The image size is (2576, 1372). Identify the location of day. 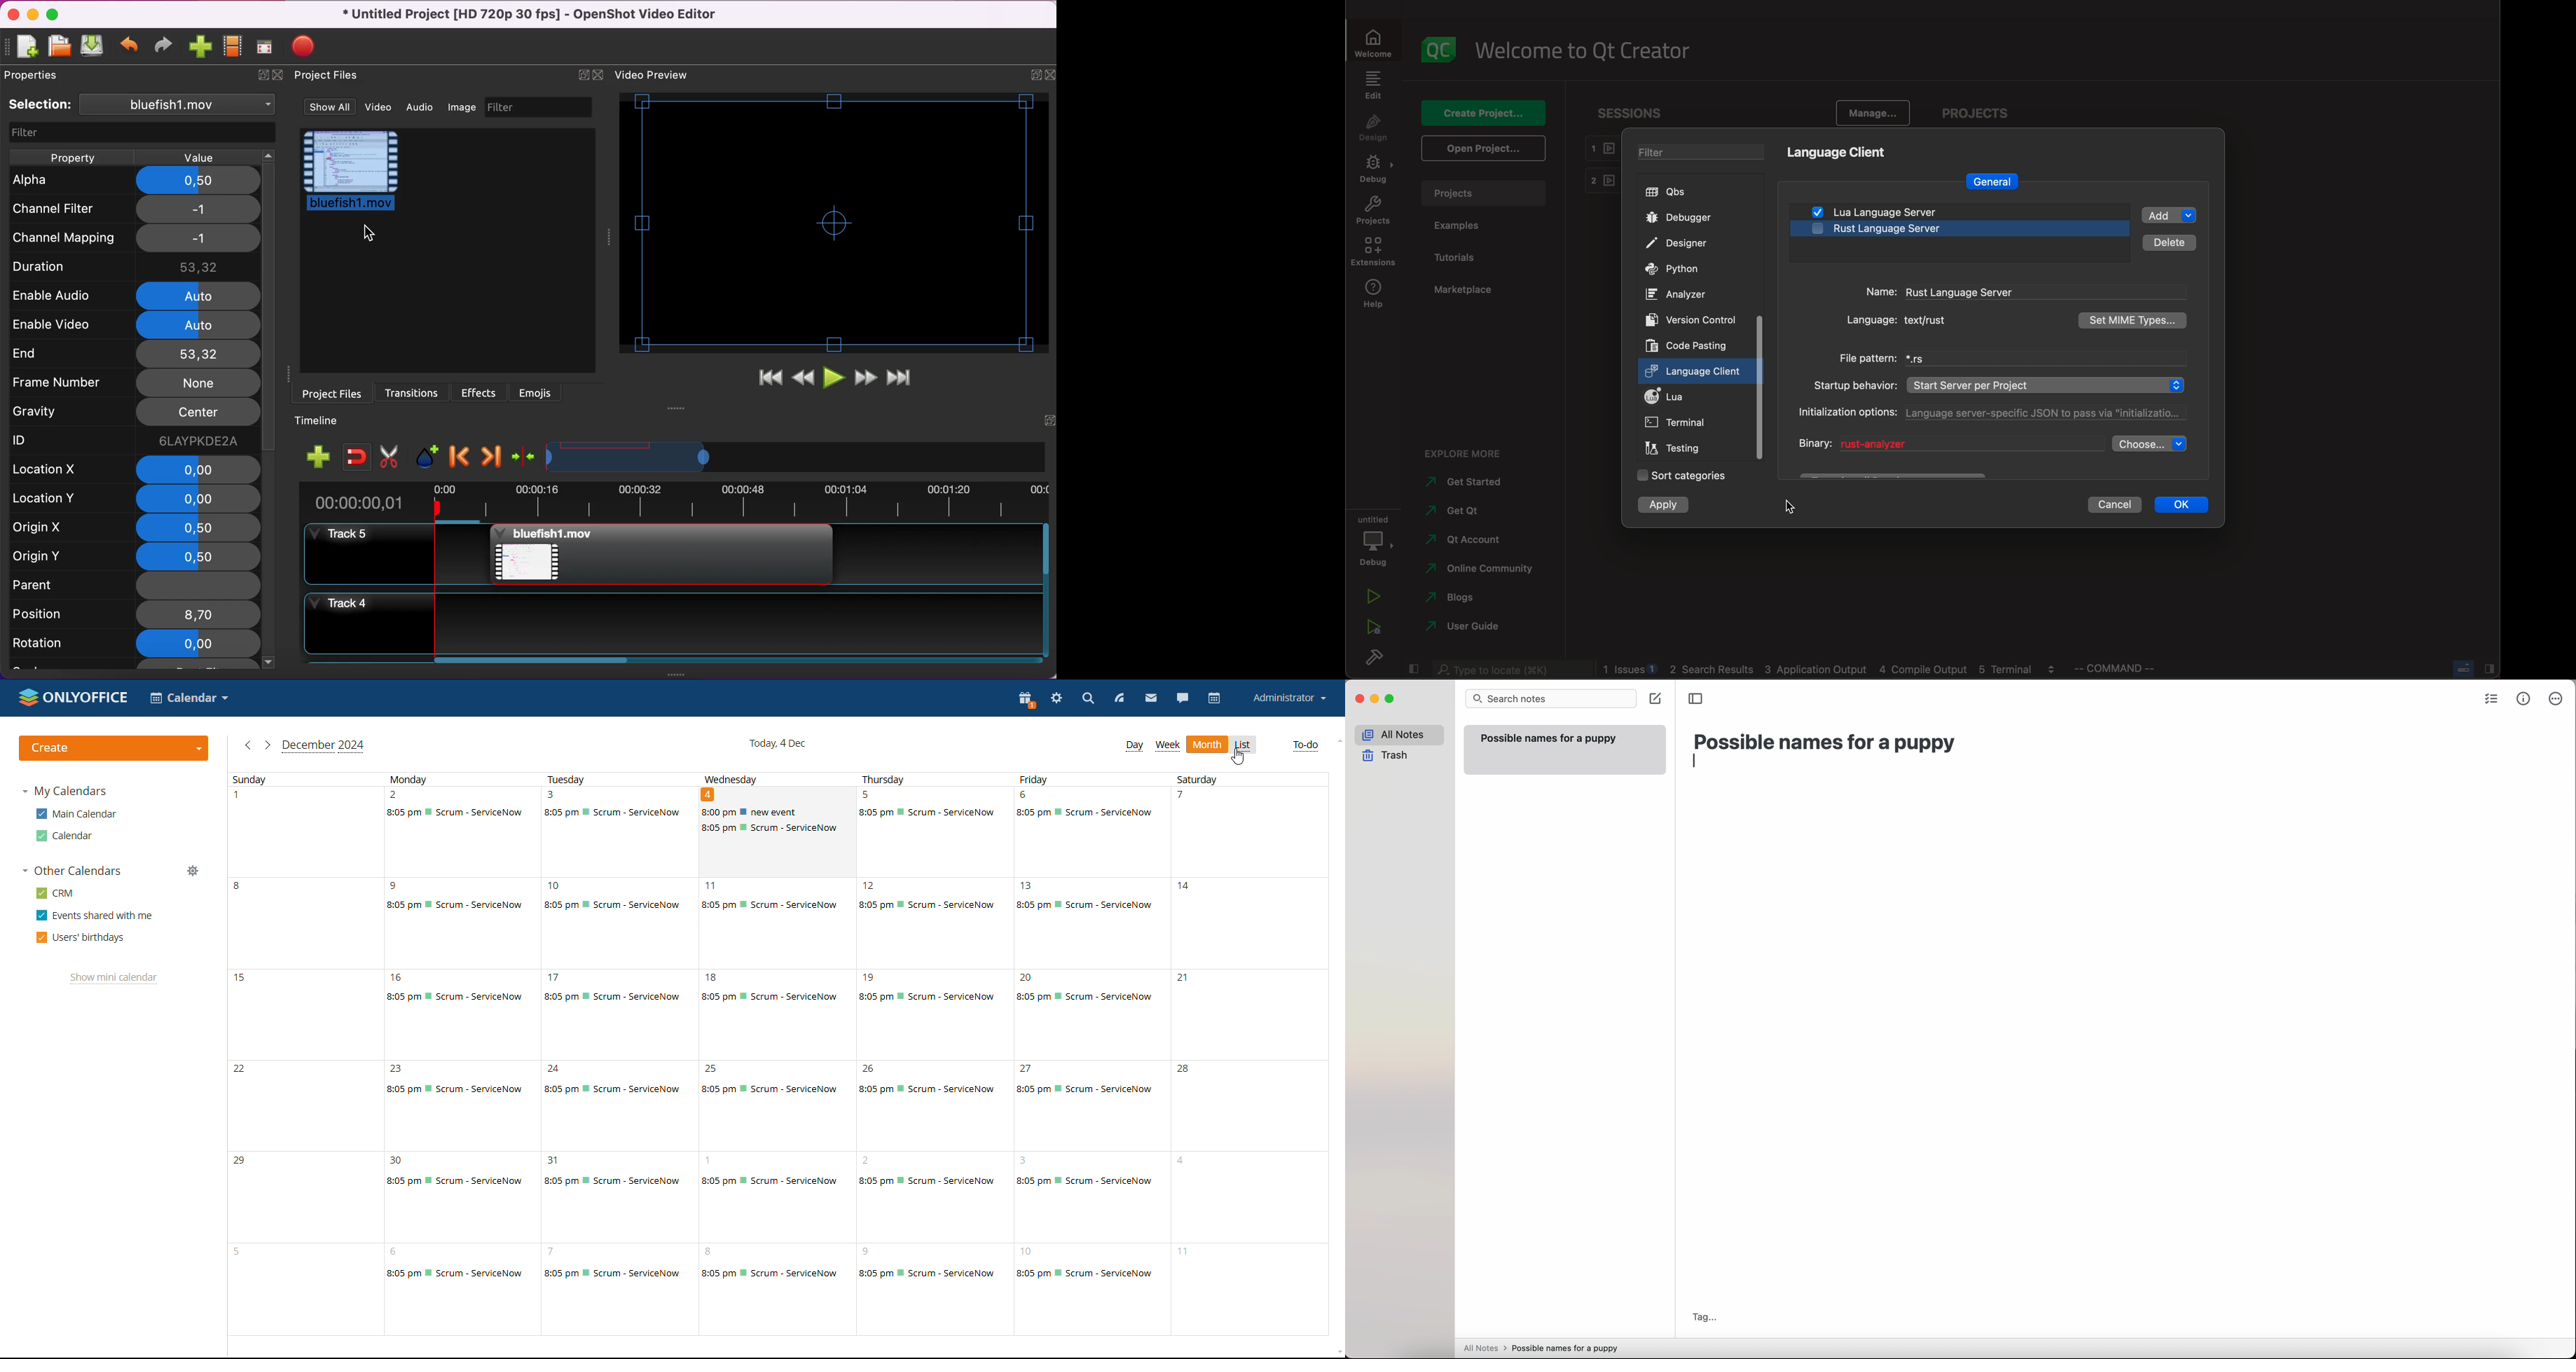
(1134, 745).